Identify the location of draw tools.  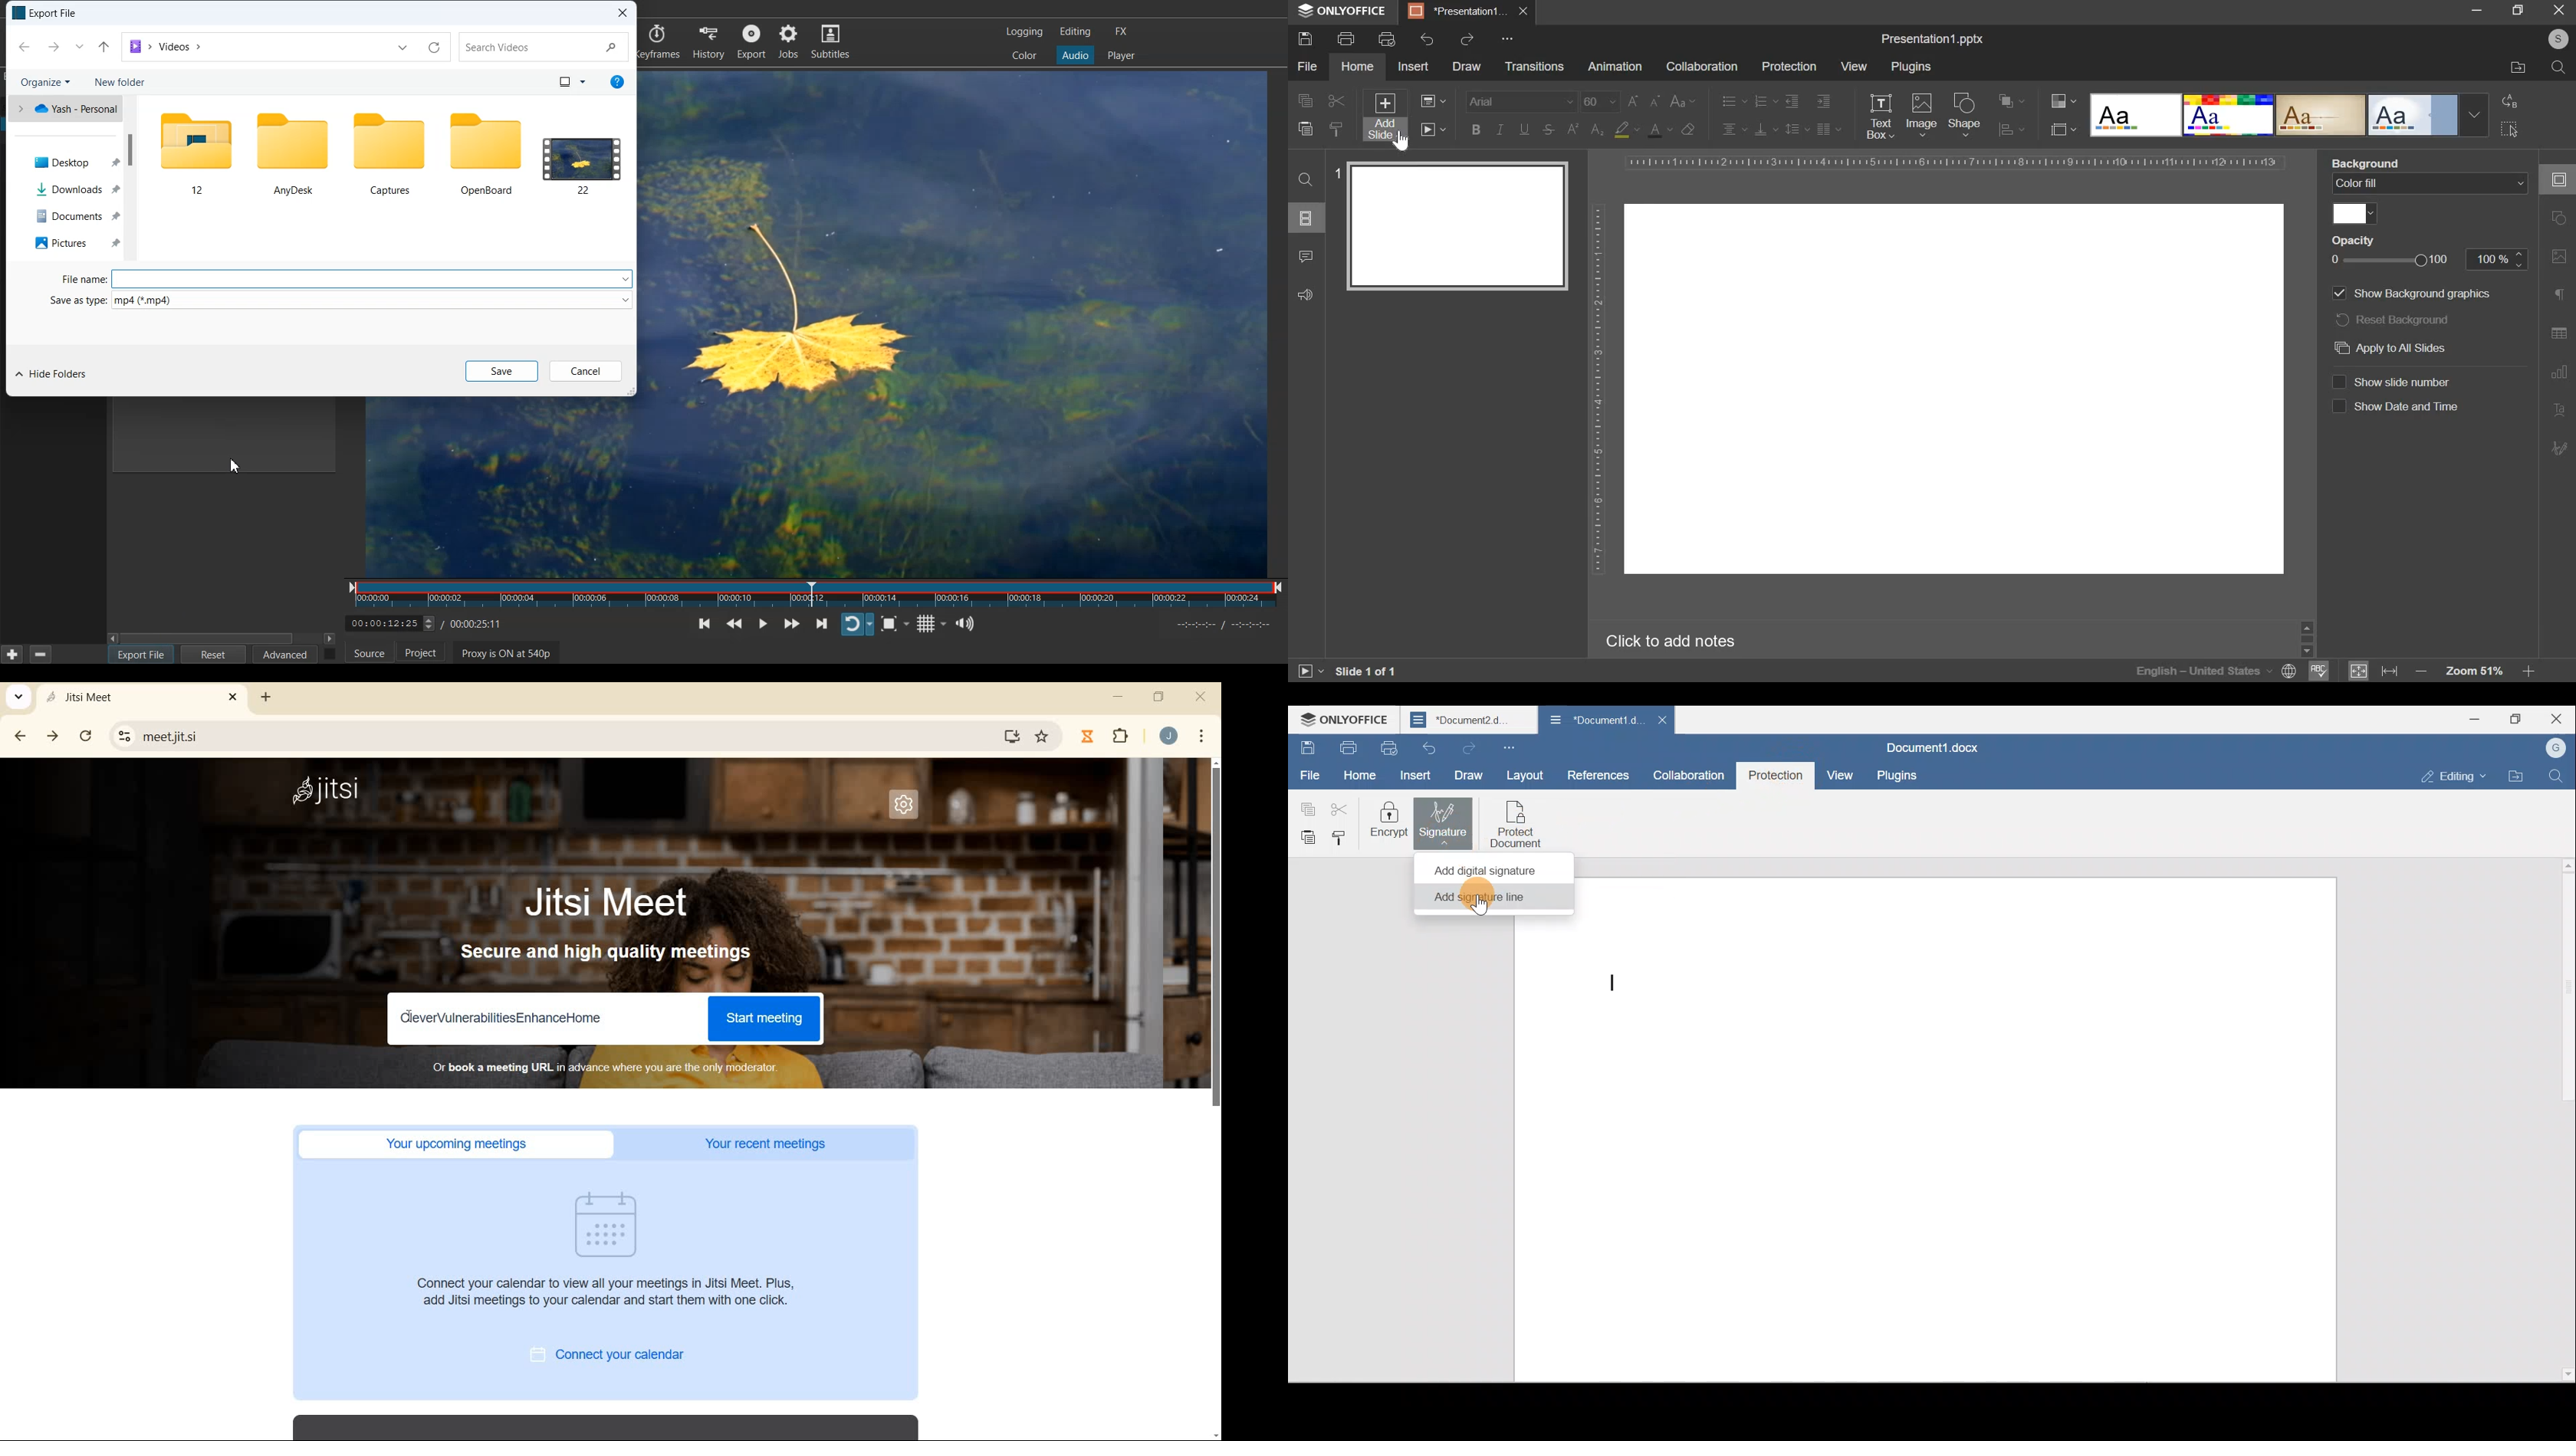
(2563, 444).